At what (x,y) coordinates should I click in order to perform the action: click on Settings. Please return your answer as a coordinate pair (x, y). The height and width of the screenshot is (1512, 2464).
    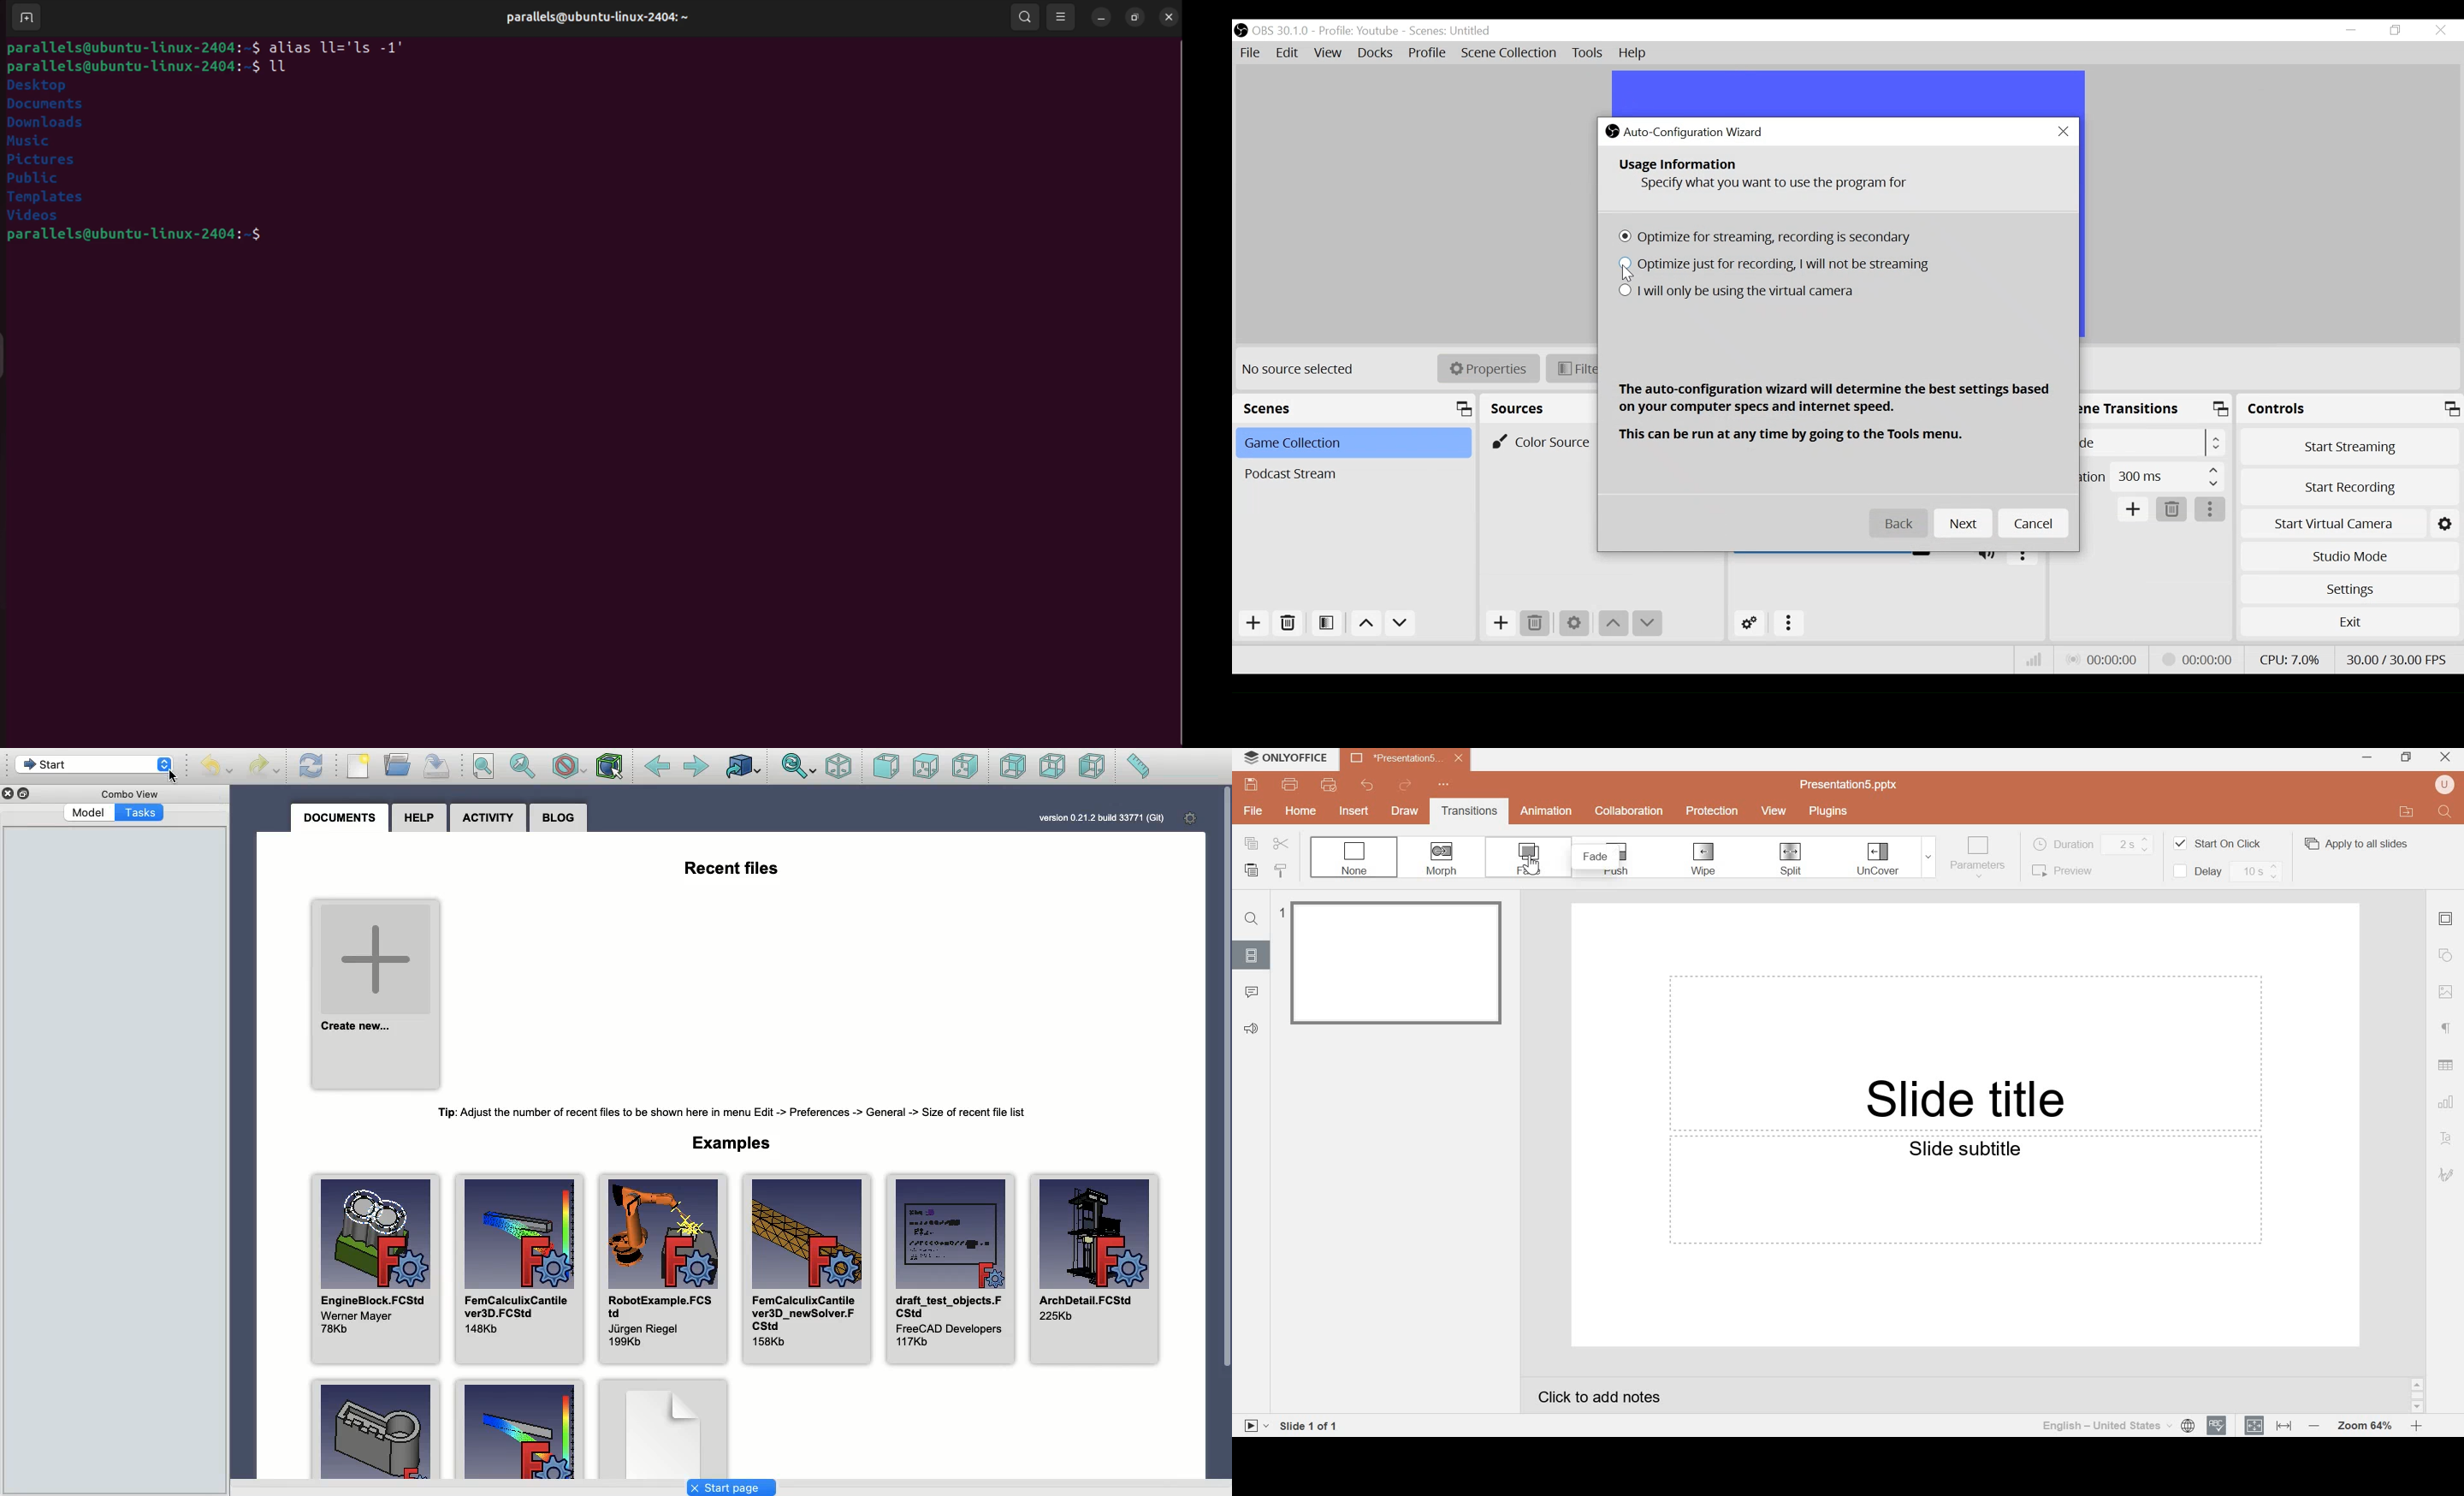
    Looking at the image, I should click on (1574, 625).